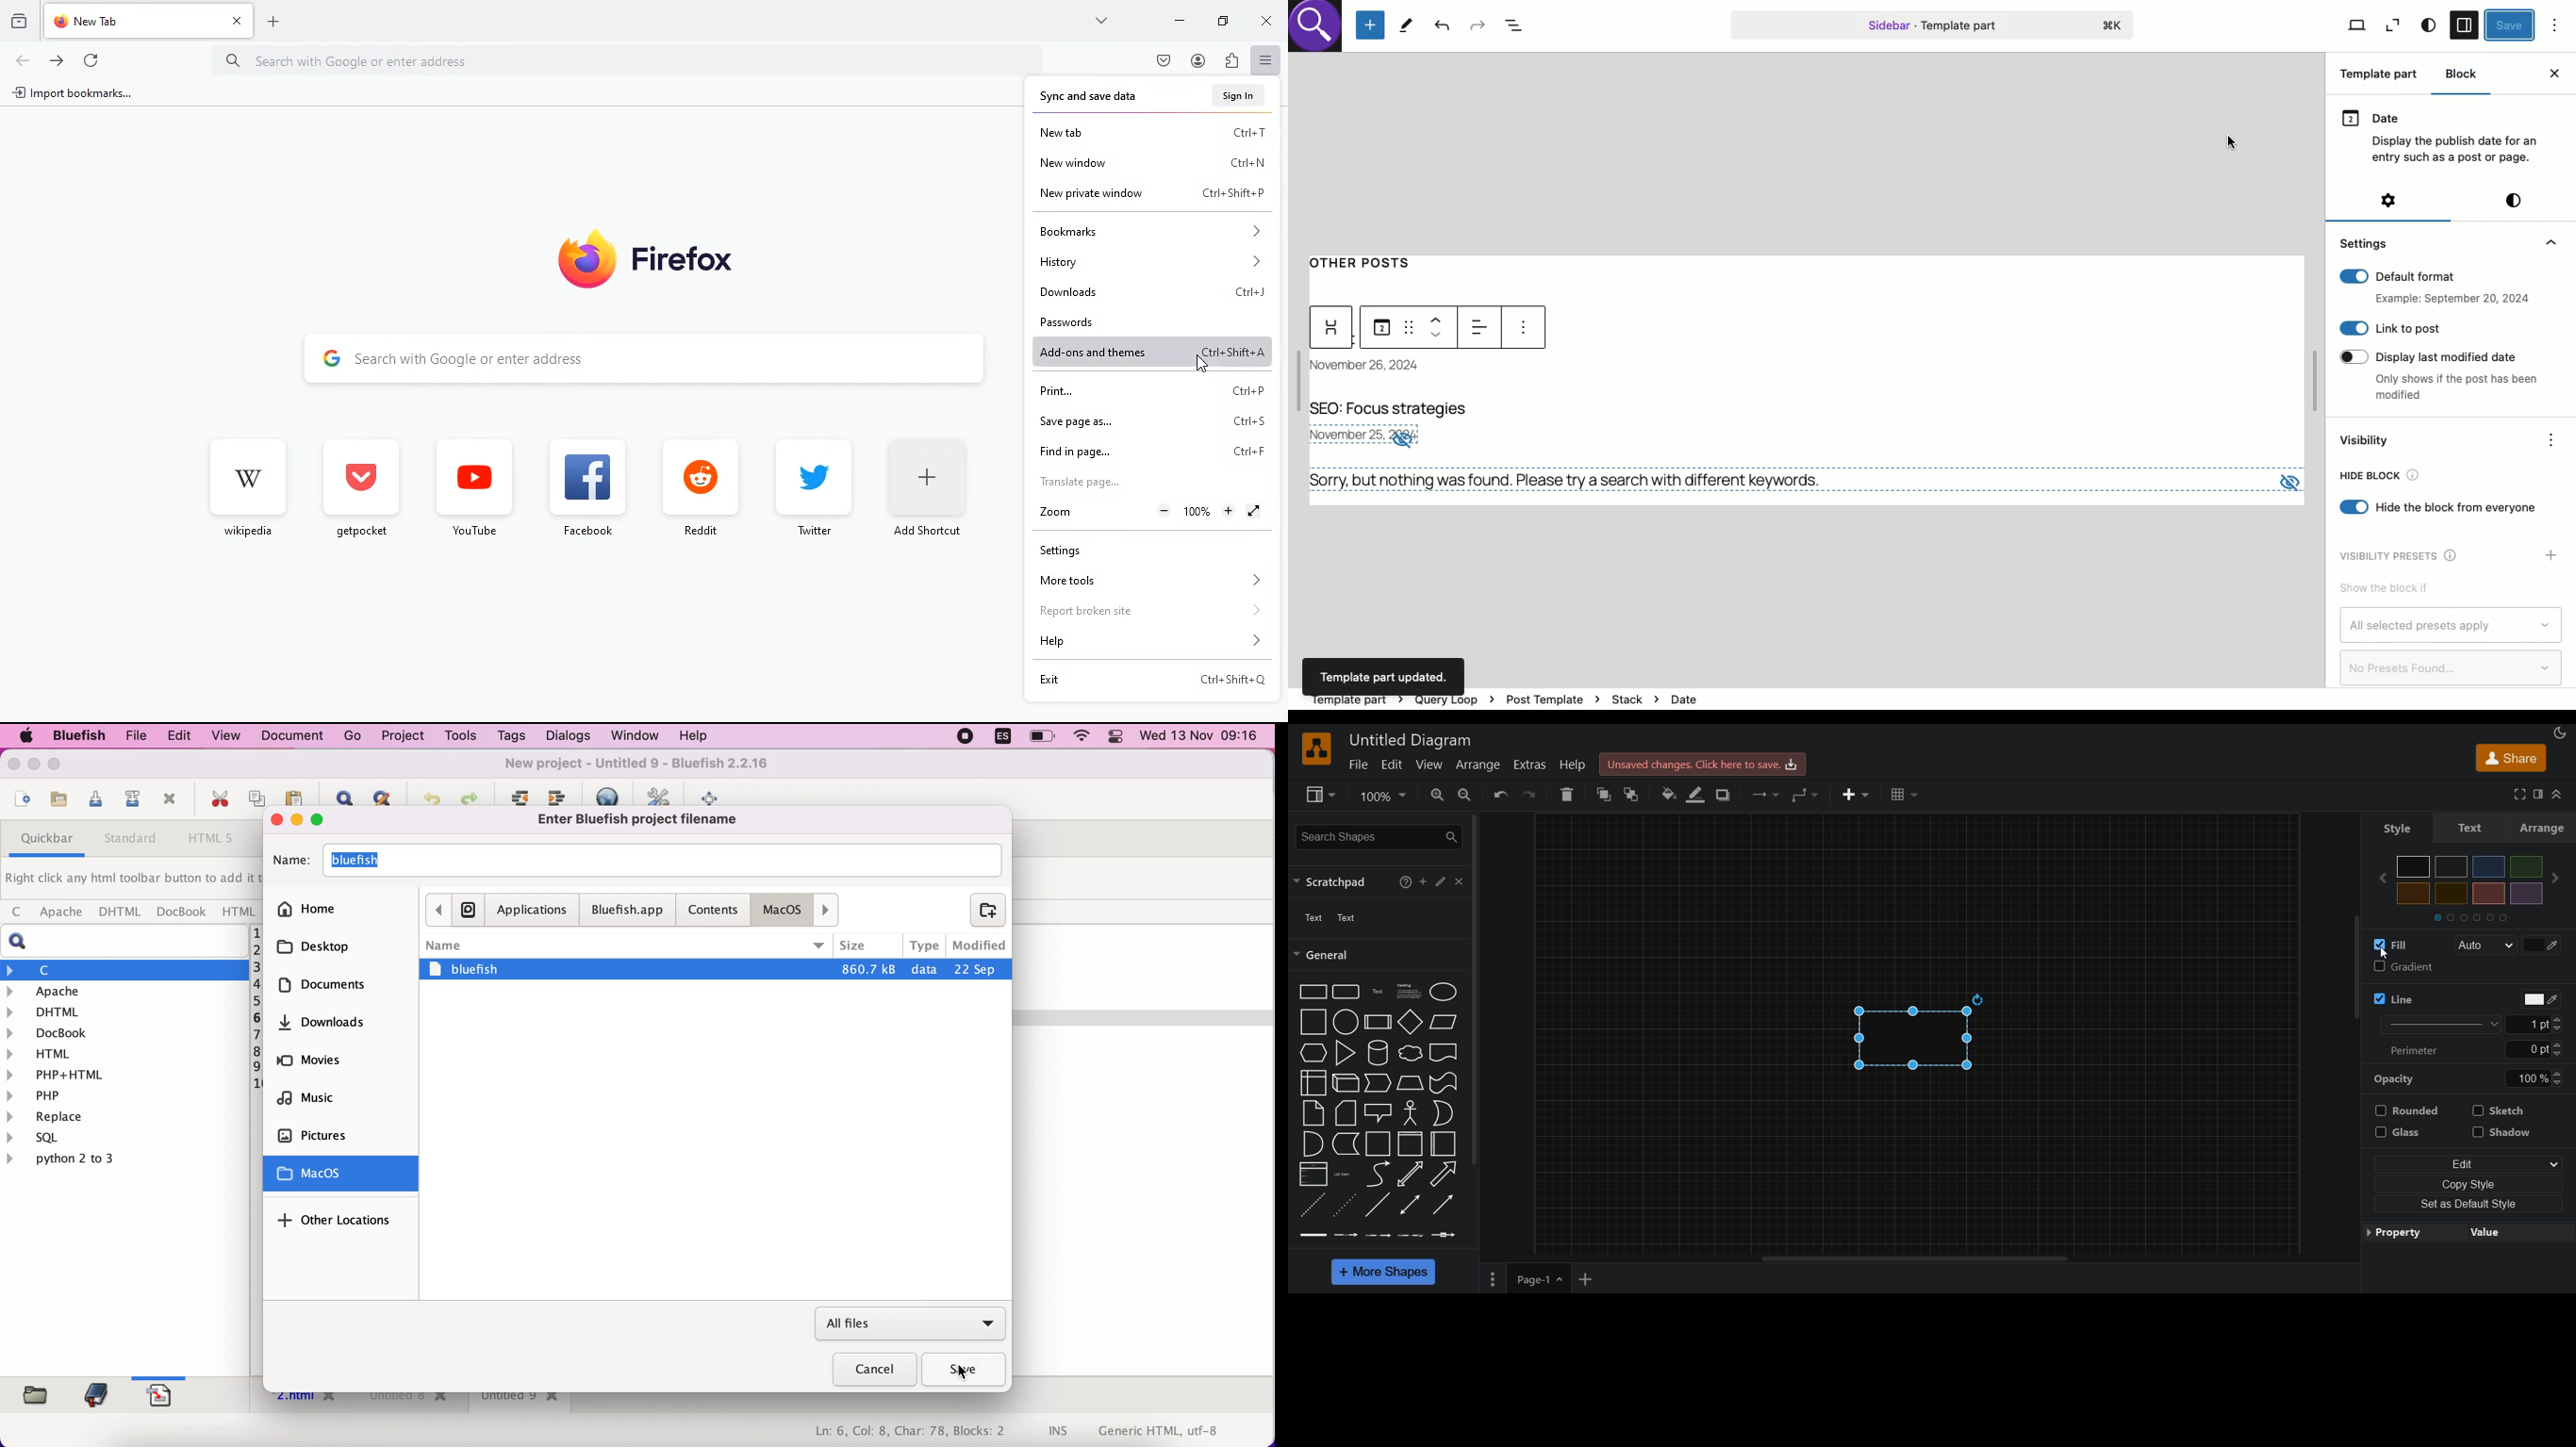  I want to click on decrease opacity, so click(2559, 1082).